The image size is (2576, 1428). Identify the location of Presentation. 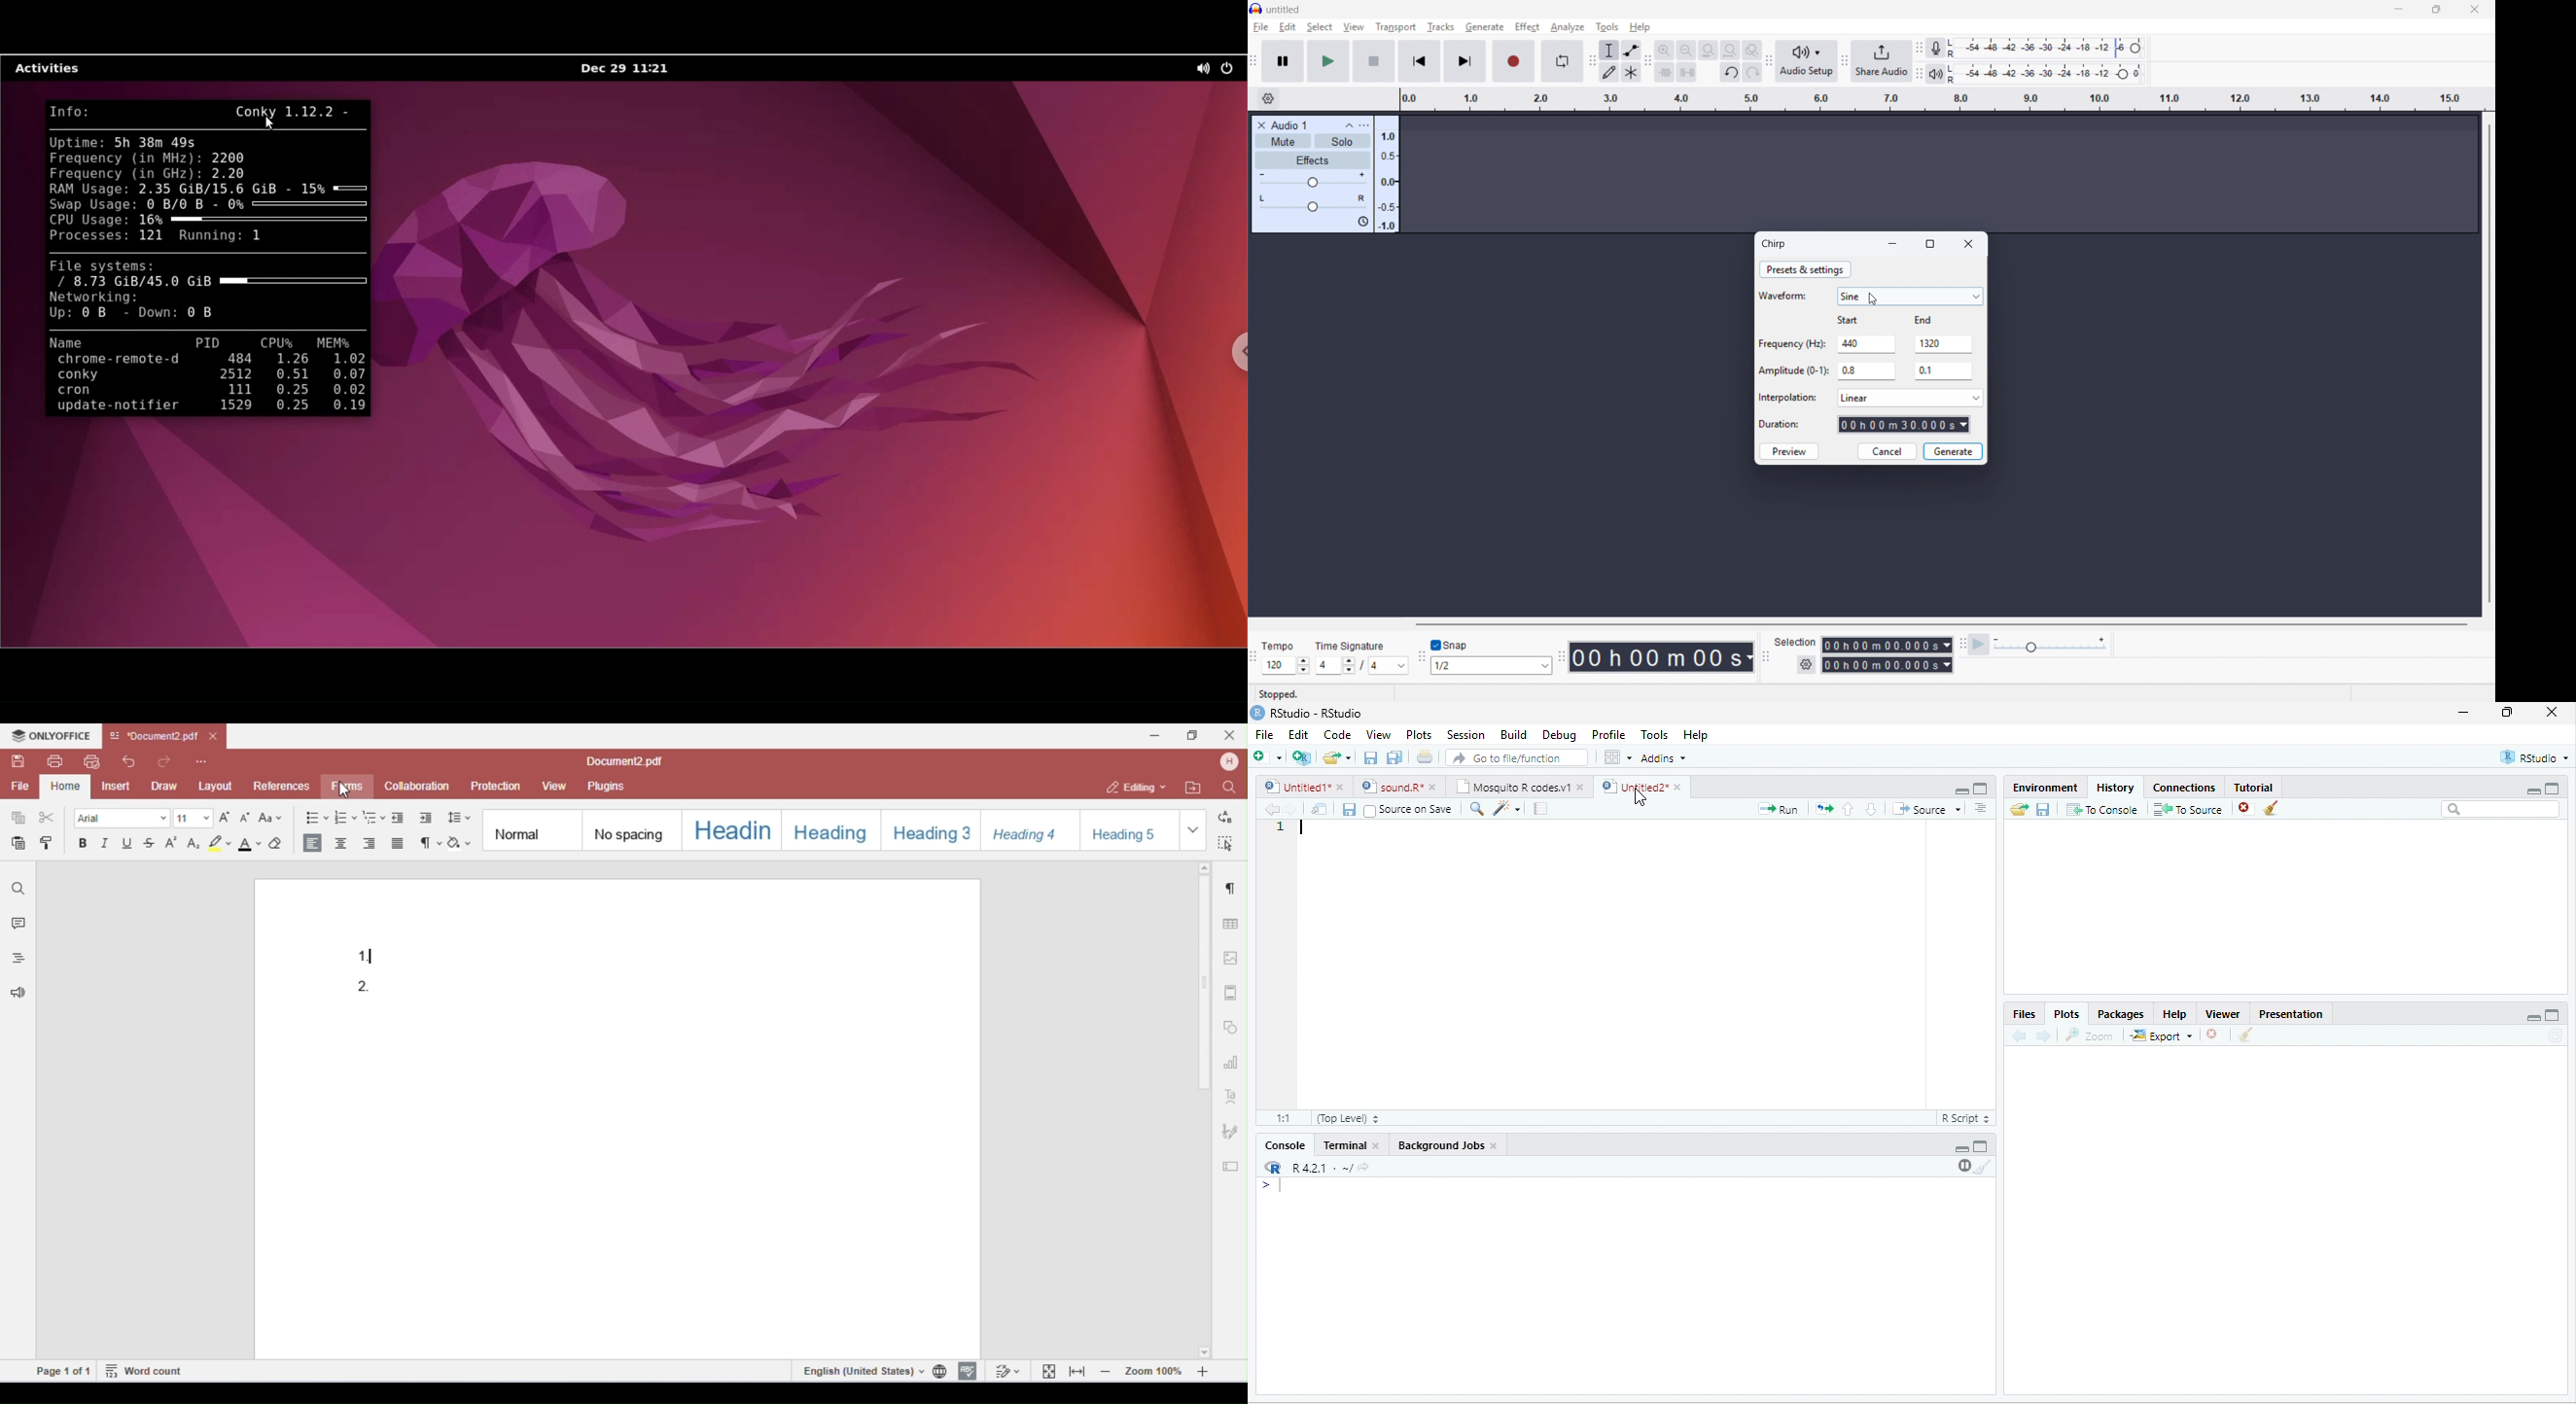
(2292, 1014).